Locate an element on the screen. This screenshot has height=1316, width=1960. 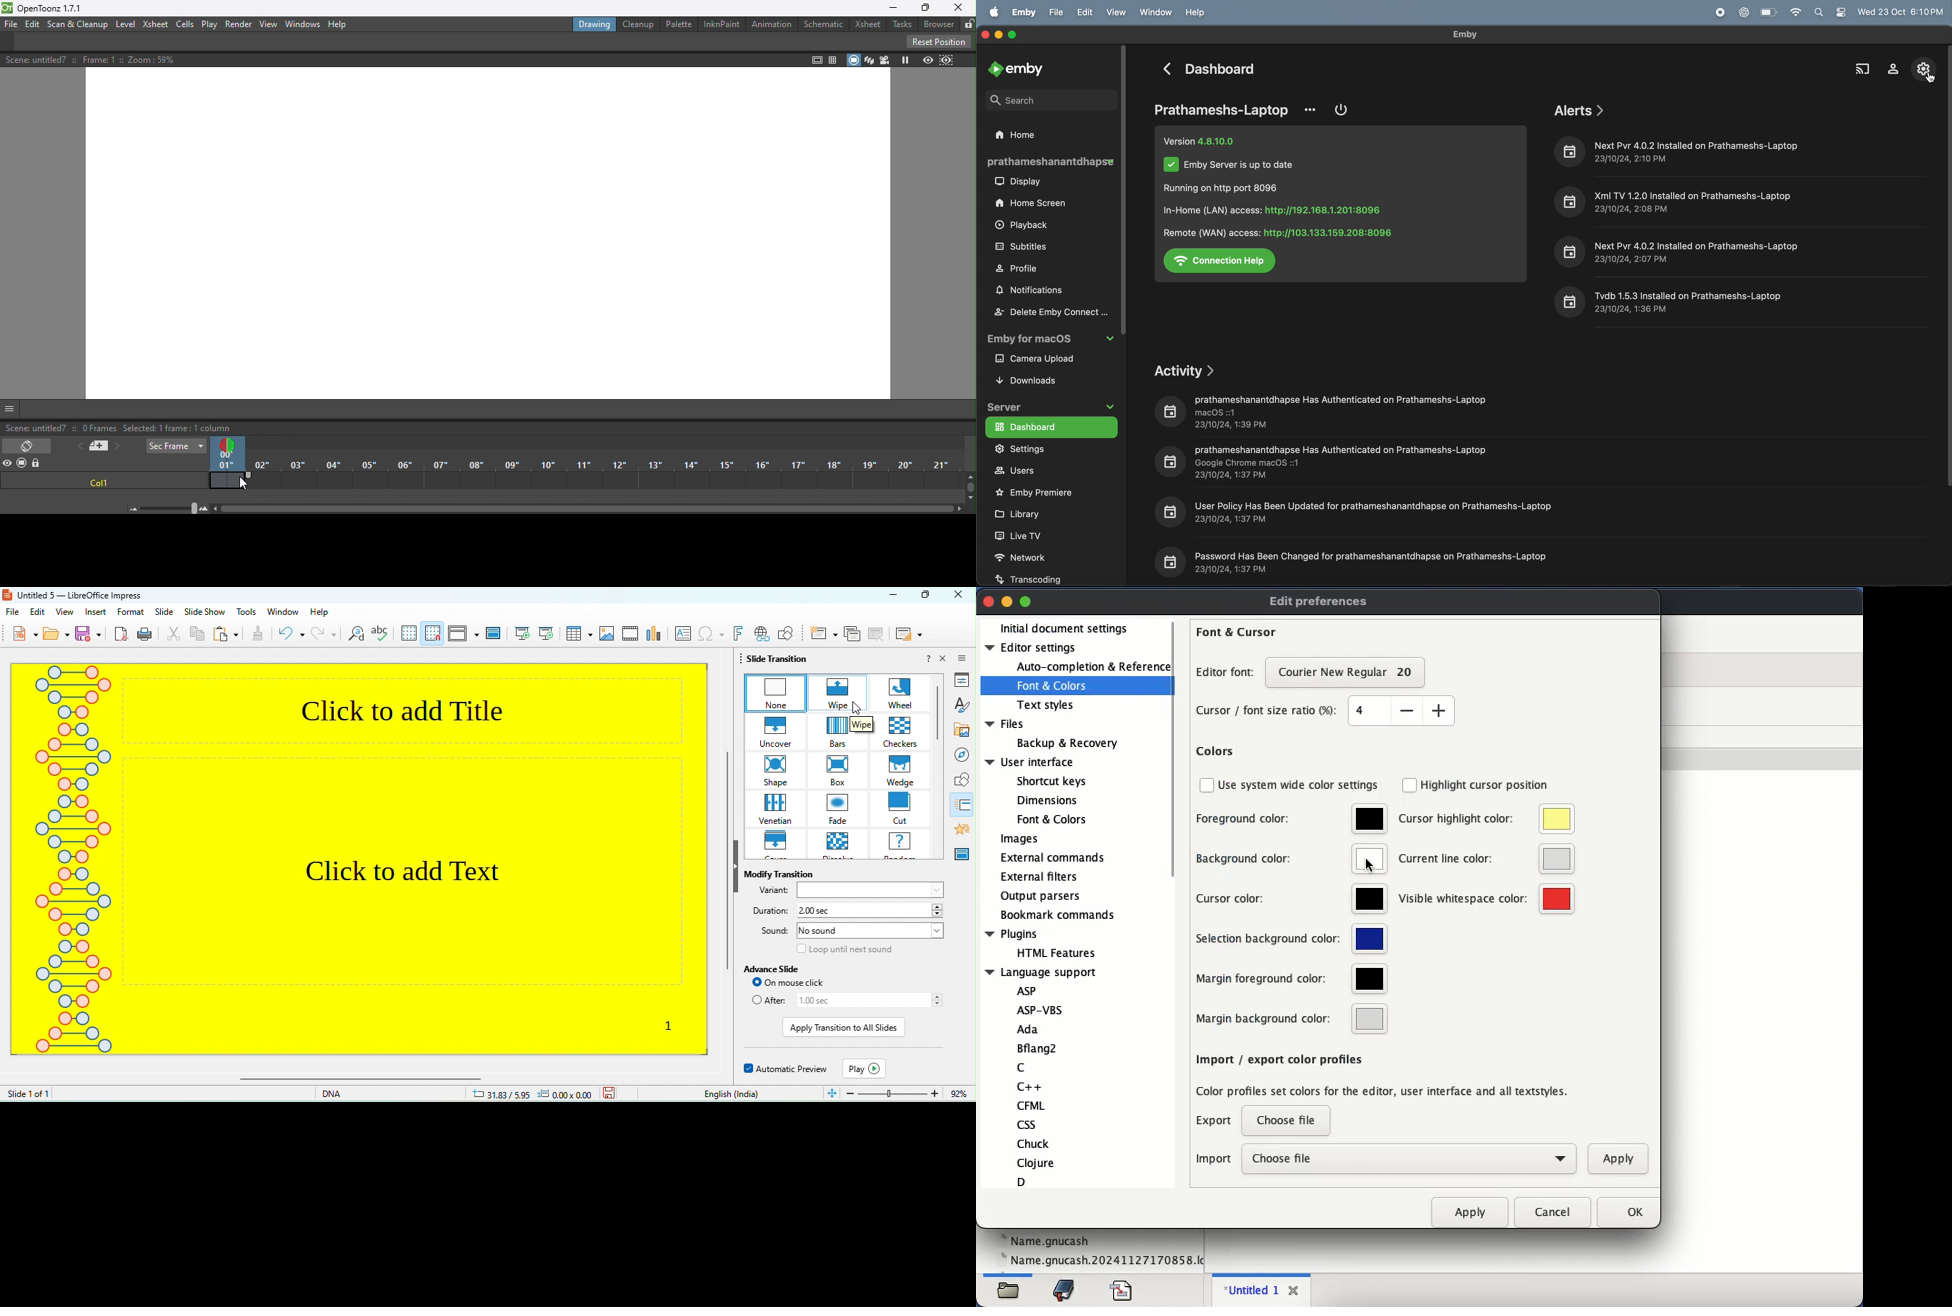
slide layout is located at coordinates (910, 635).